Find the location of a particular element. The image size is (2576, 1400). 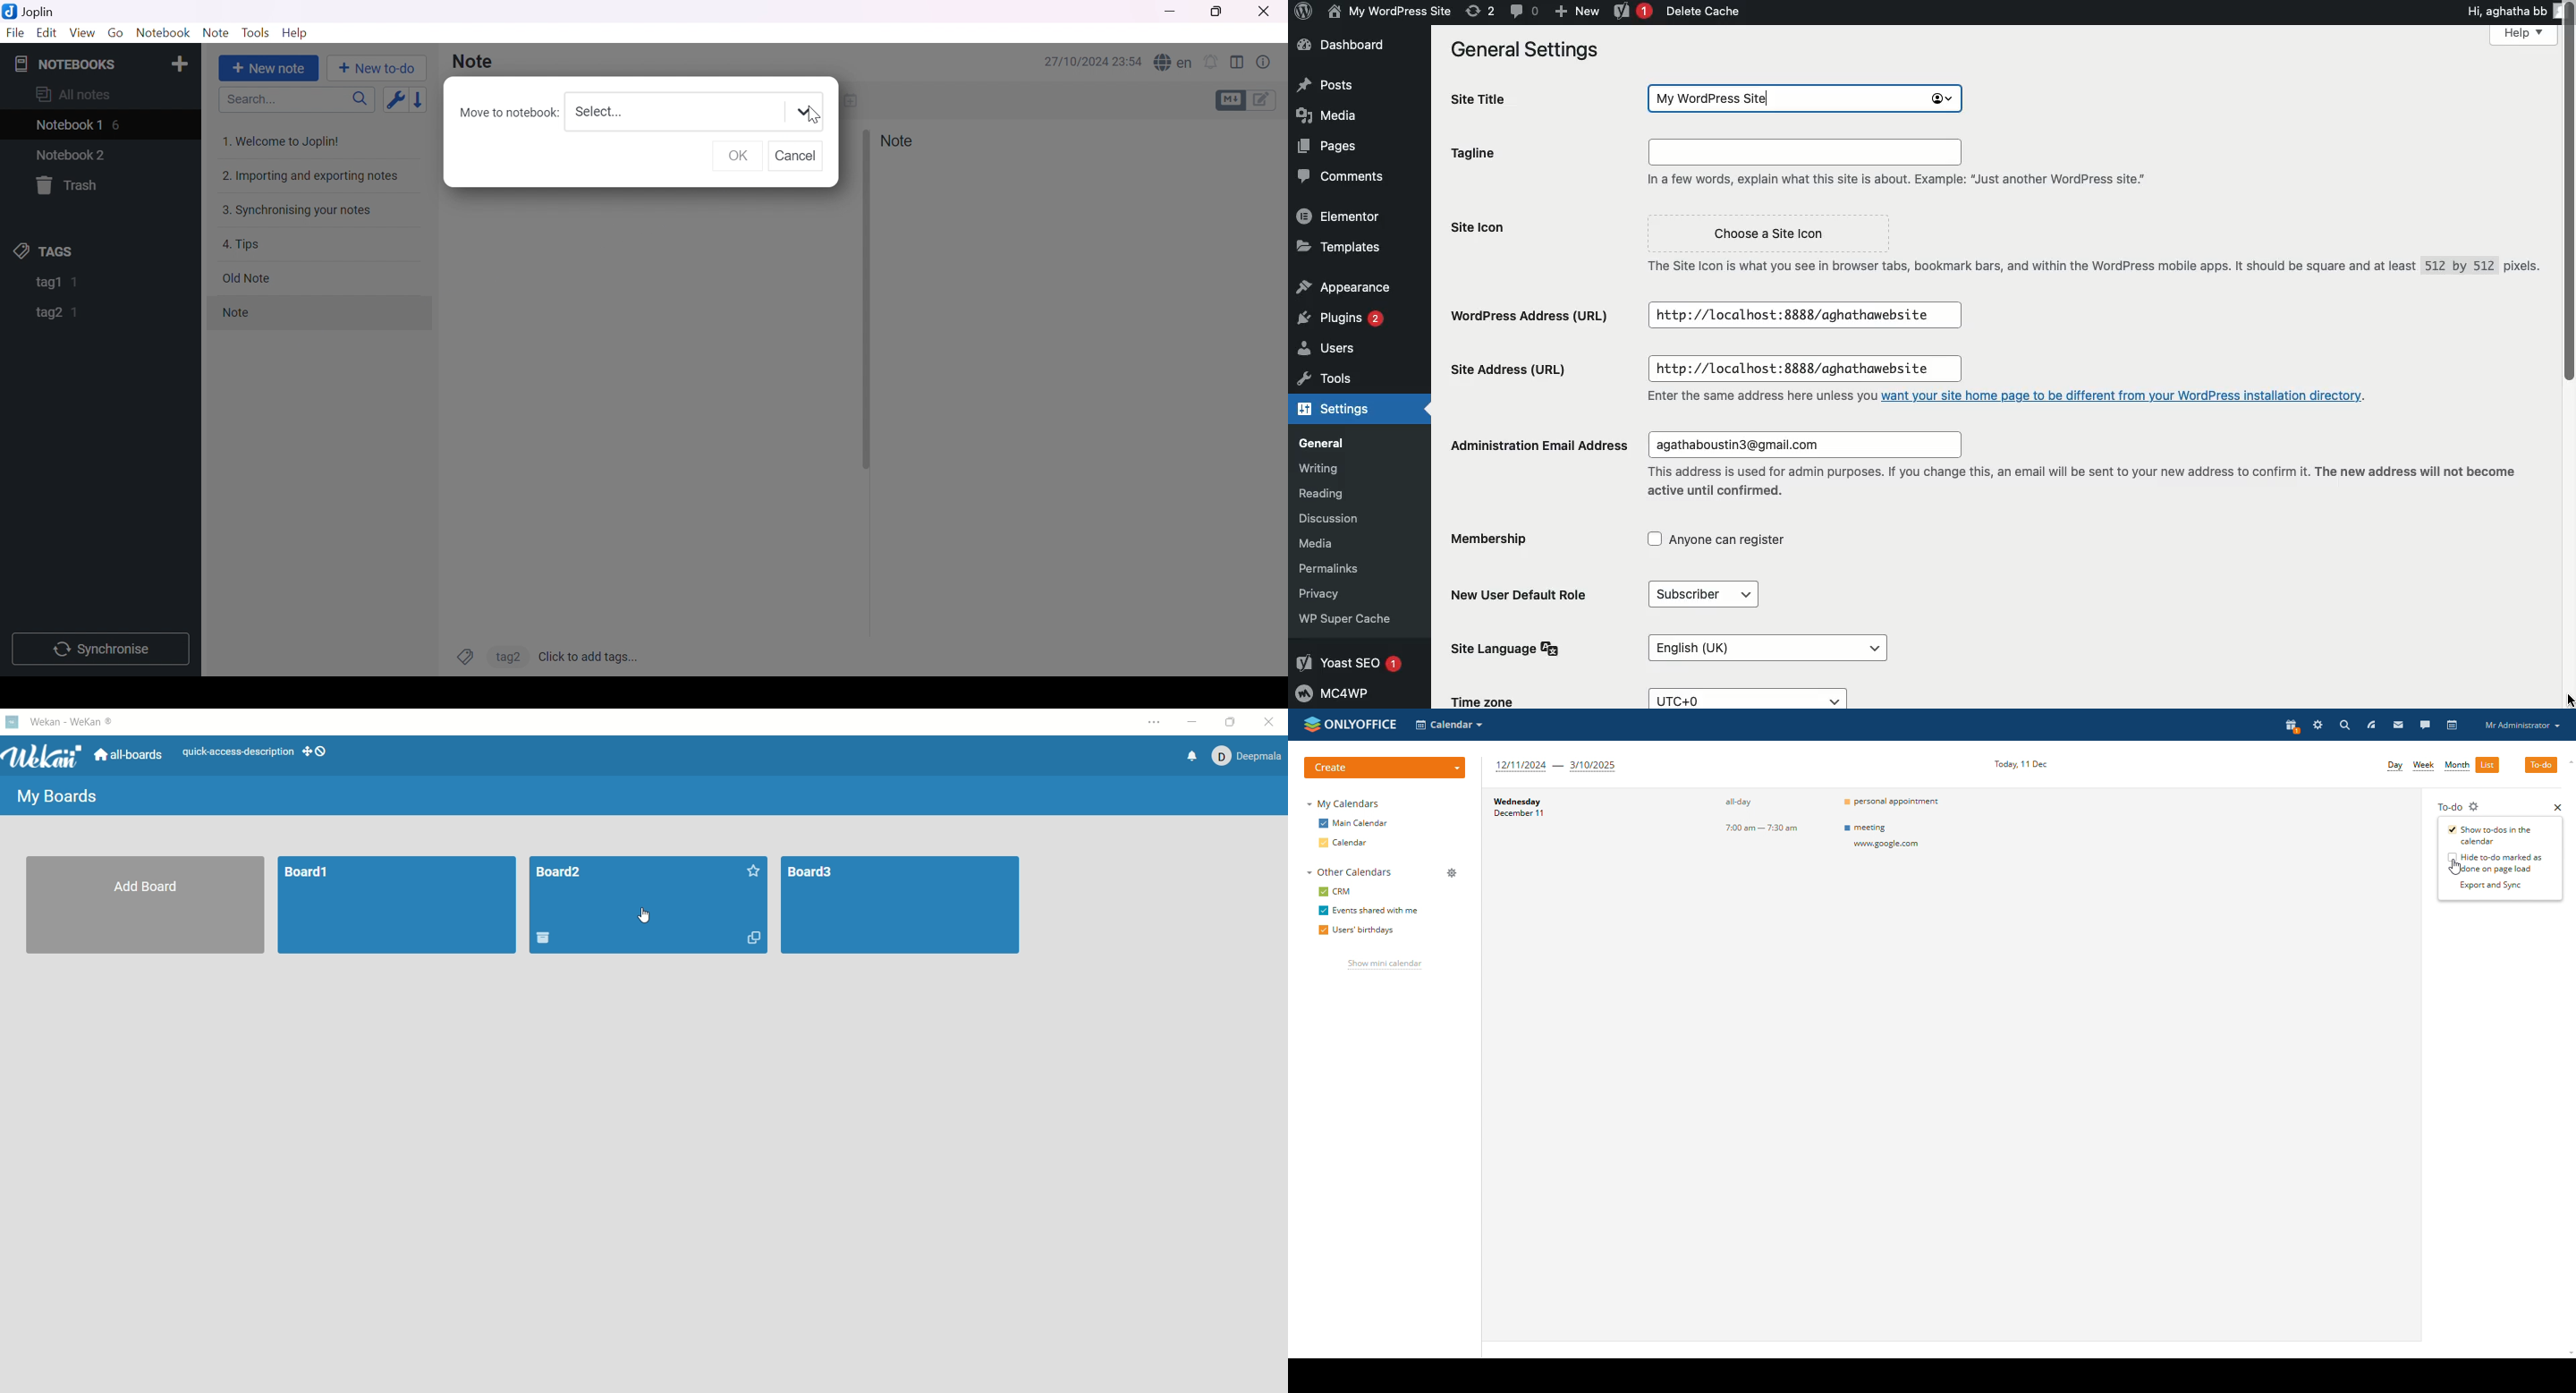

Old note is located at coordinates (245, 278).